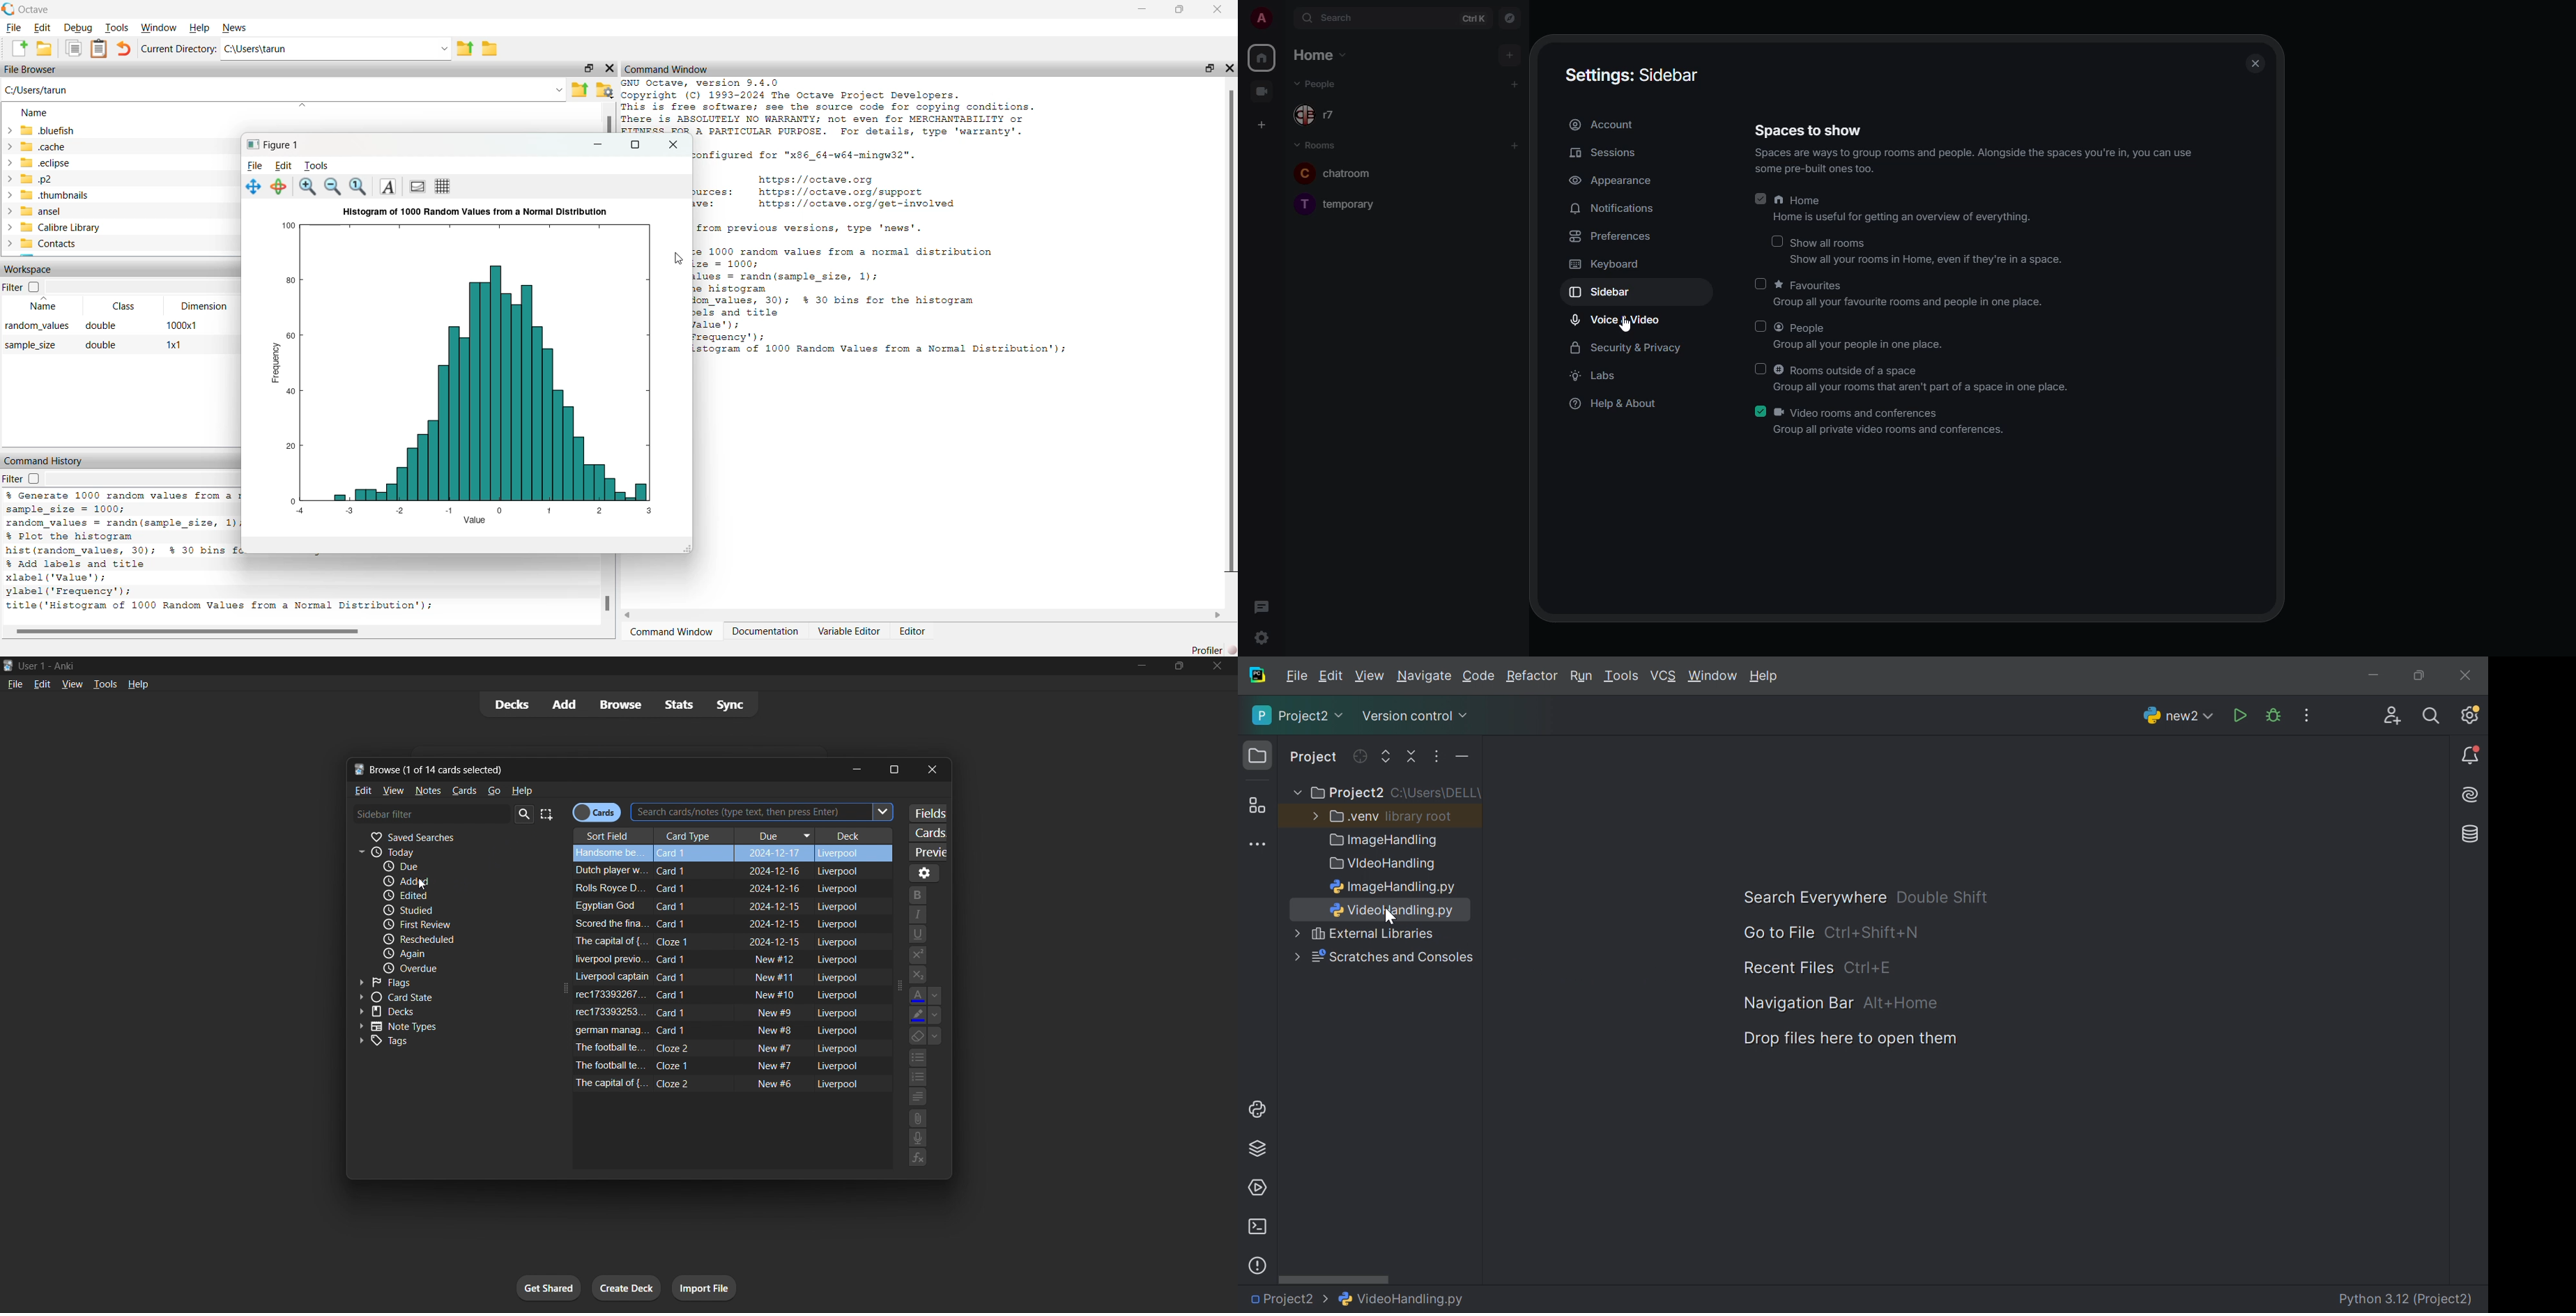 This screenshot has height=1316, width=2576. What do you see at coordinates (1974, 159) in the screenshot?
I see `Spaces are ways 10 group rooms and peopie. Alongside the spaces you're in, you can use
some pre-built ones too.` at bounding box center [1974, 159].